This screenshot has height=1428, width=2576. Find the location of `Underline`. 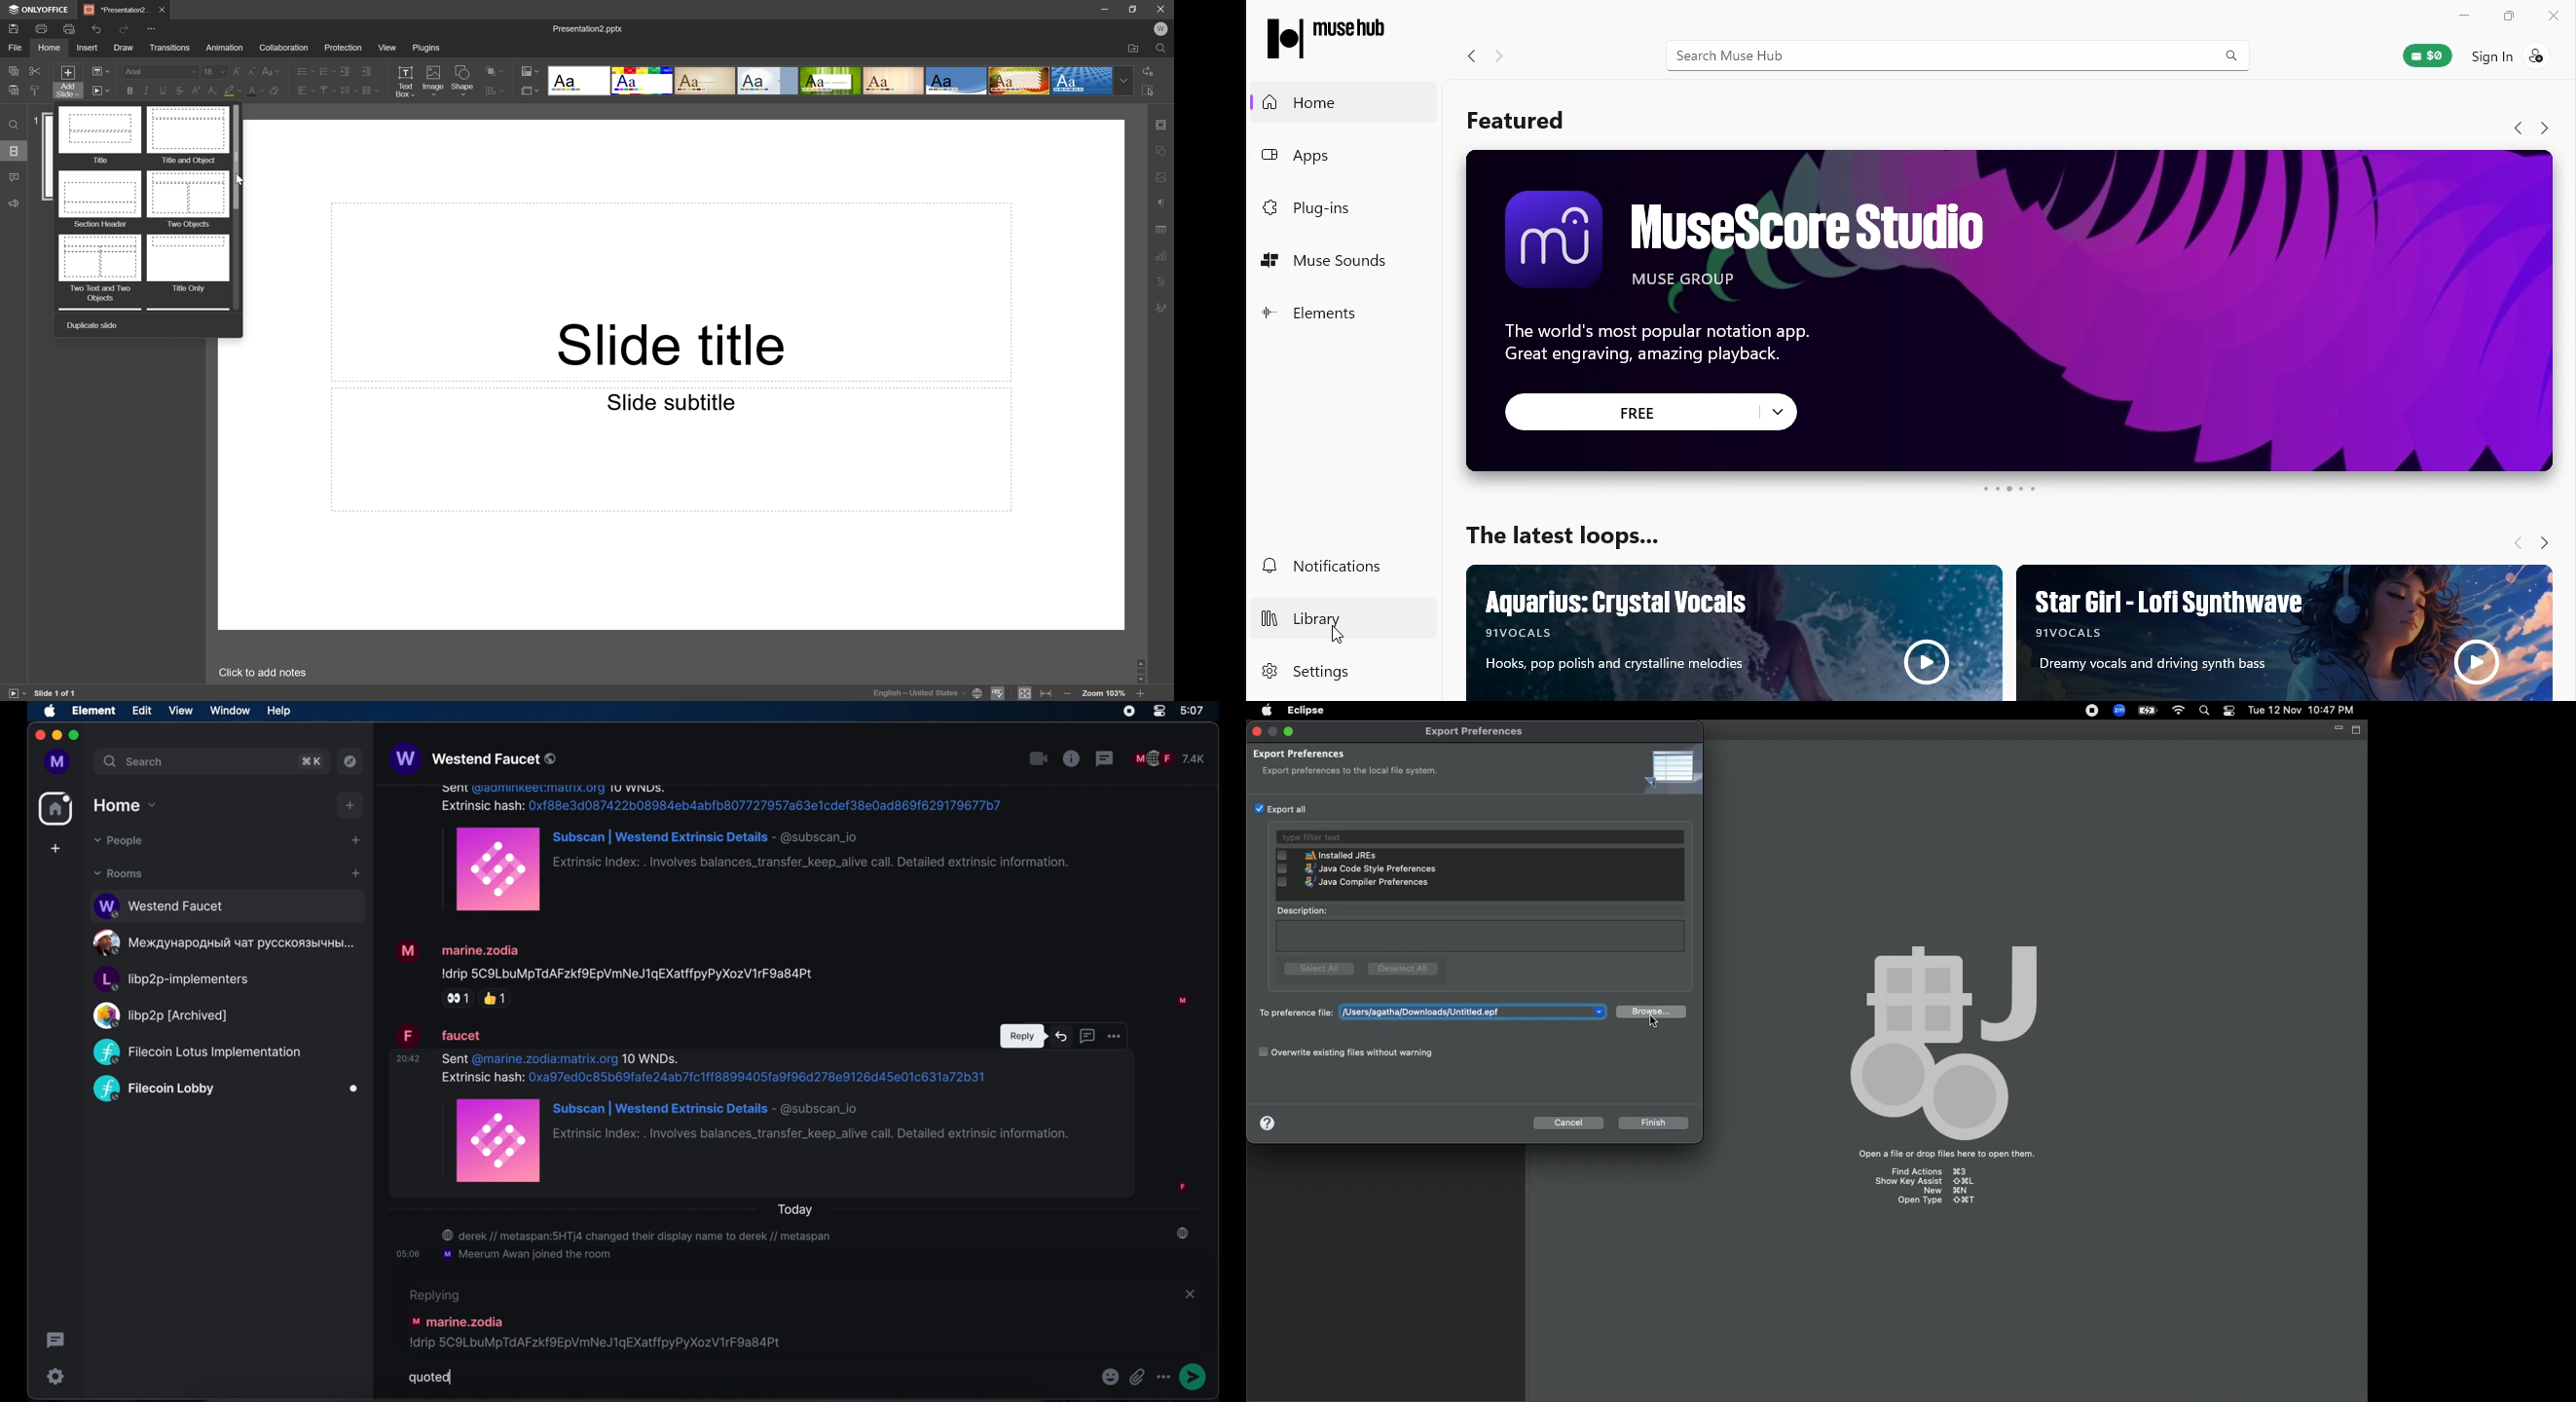

Underline is located at coordinates (161, 89).